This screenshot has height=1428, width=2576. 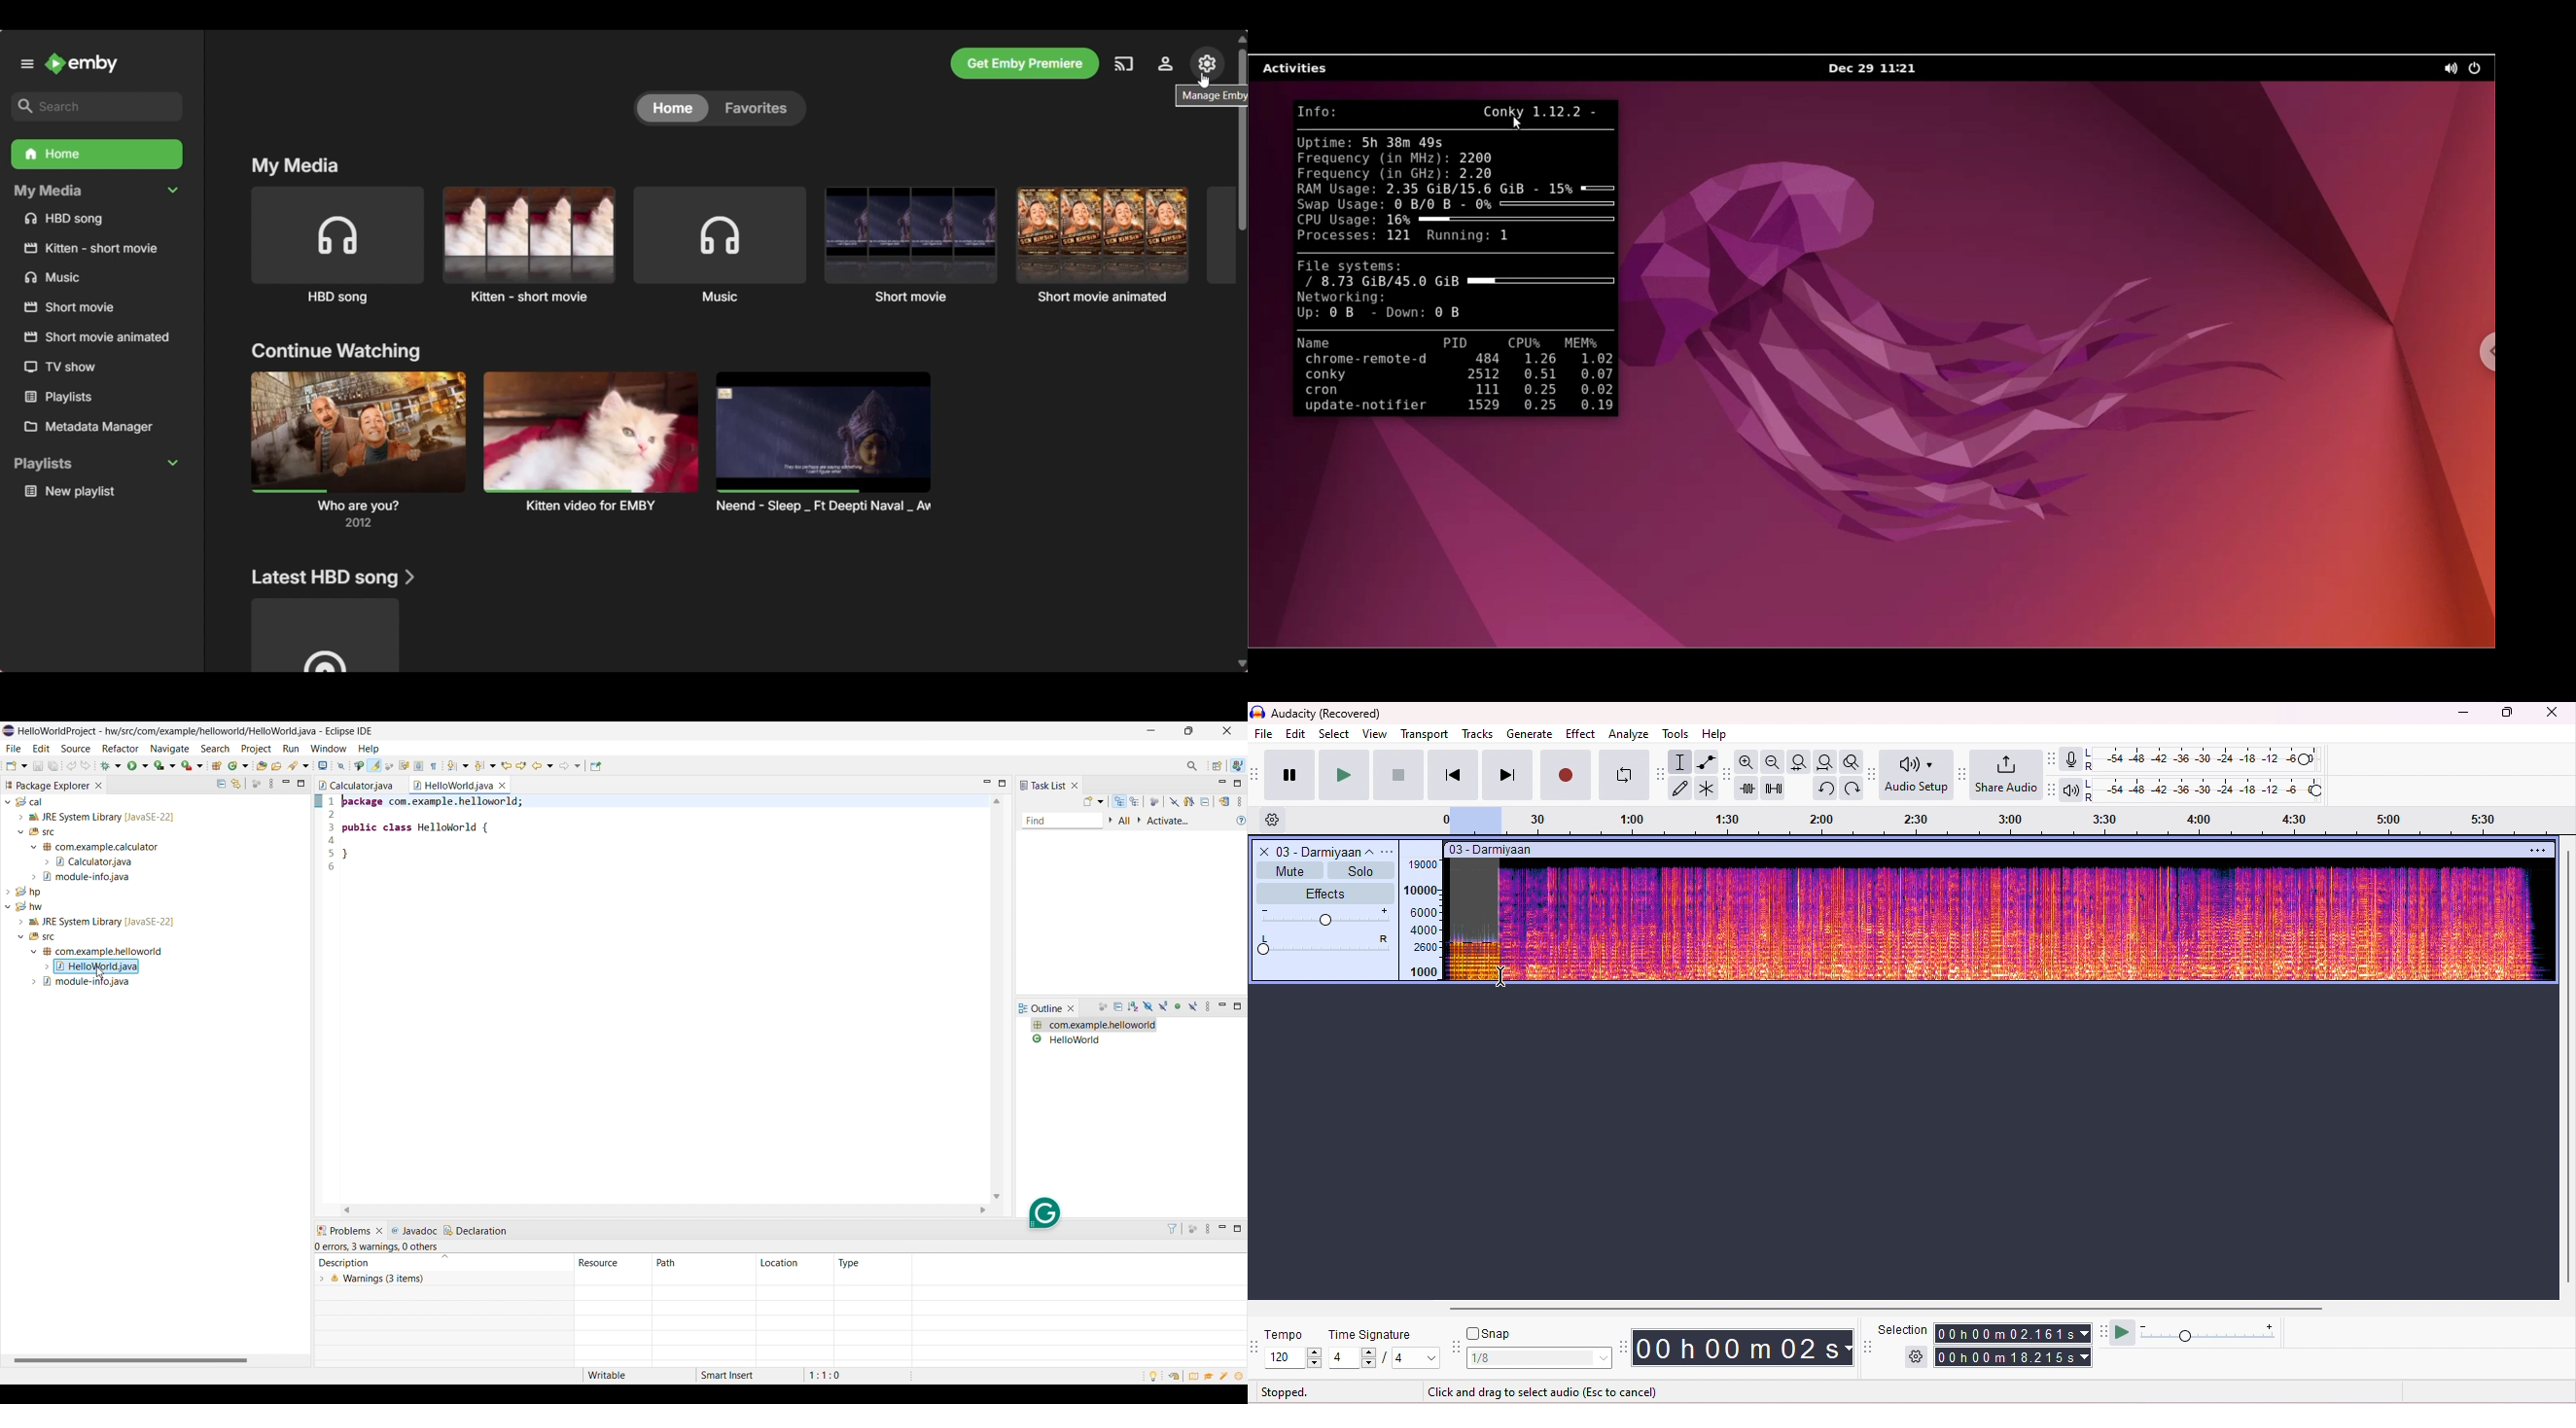 What do you see at coordinates (1324, 946) in the screenshot?
I see `pan` at bounding box center [1324, 946].